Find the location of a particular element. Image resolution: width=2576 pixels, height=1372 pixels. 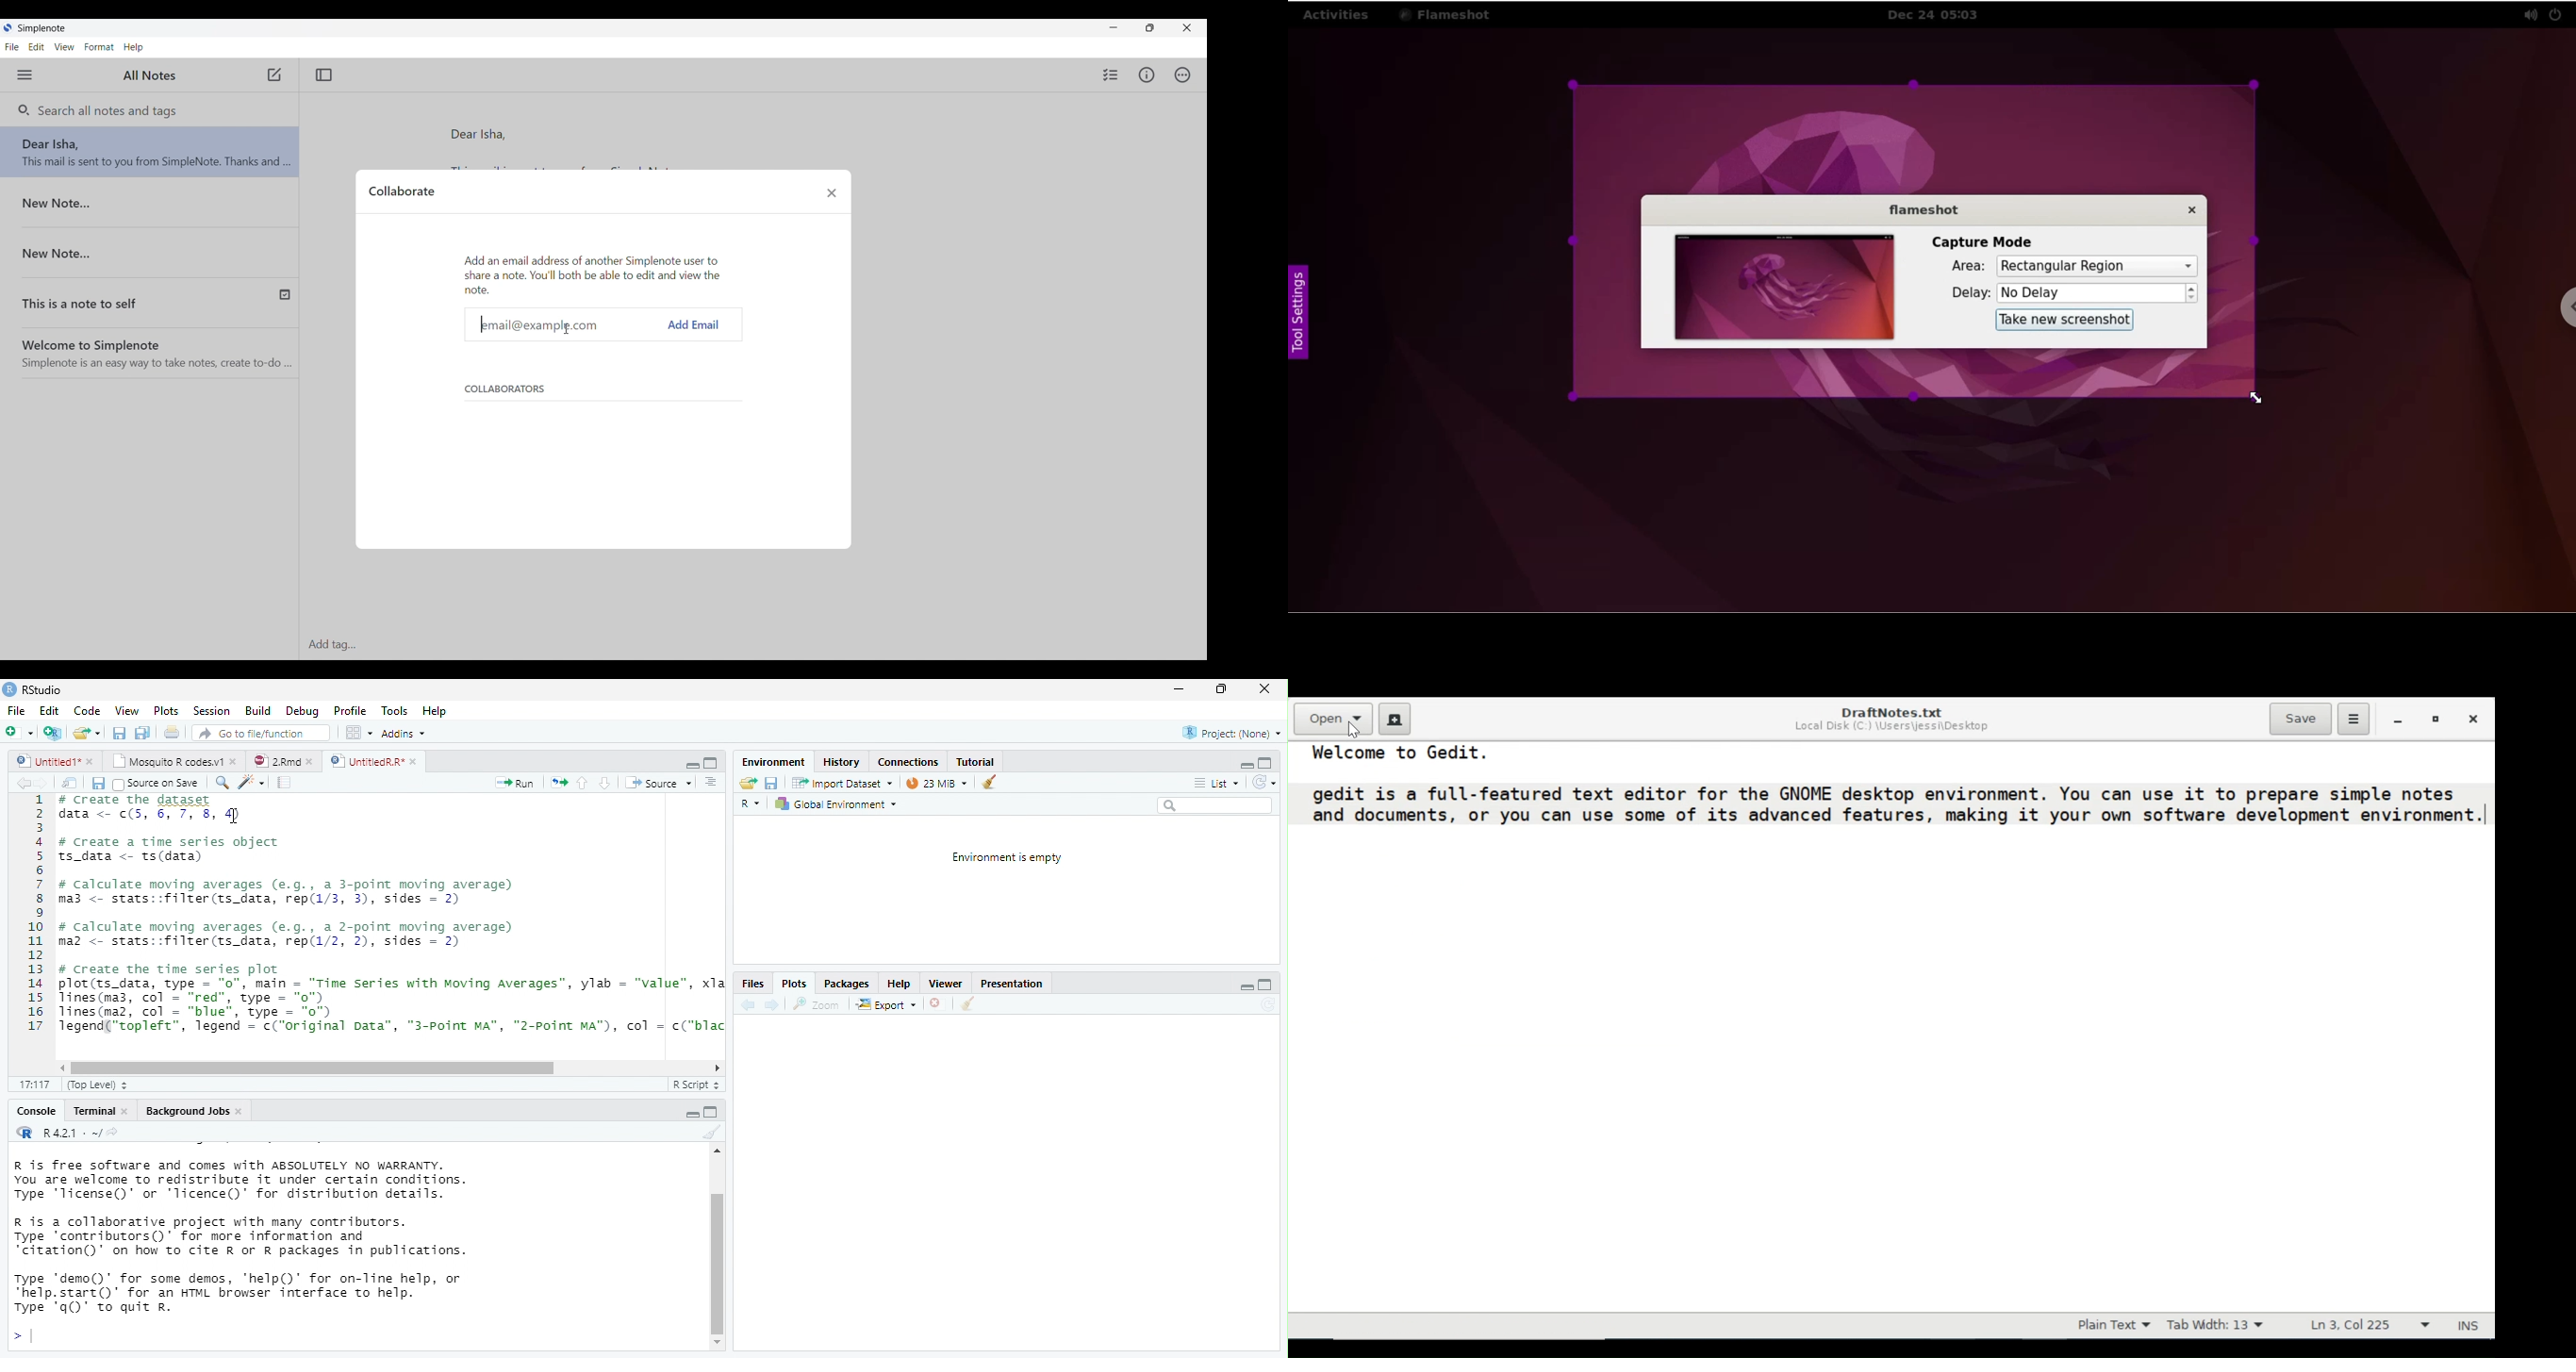

next is located at coordinates (45, 784).